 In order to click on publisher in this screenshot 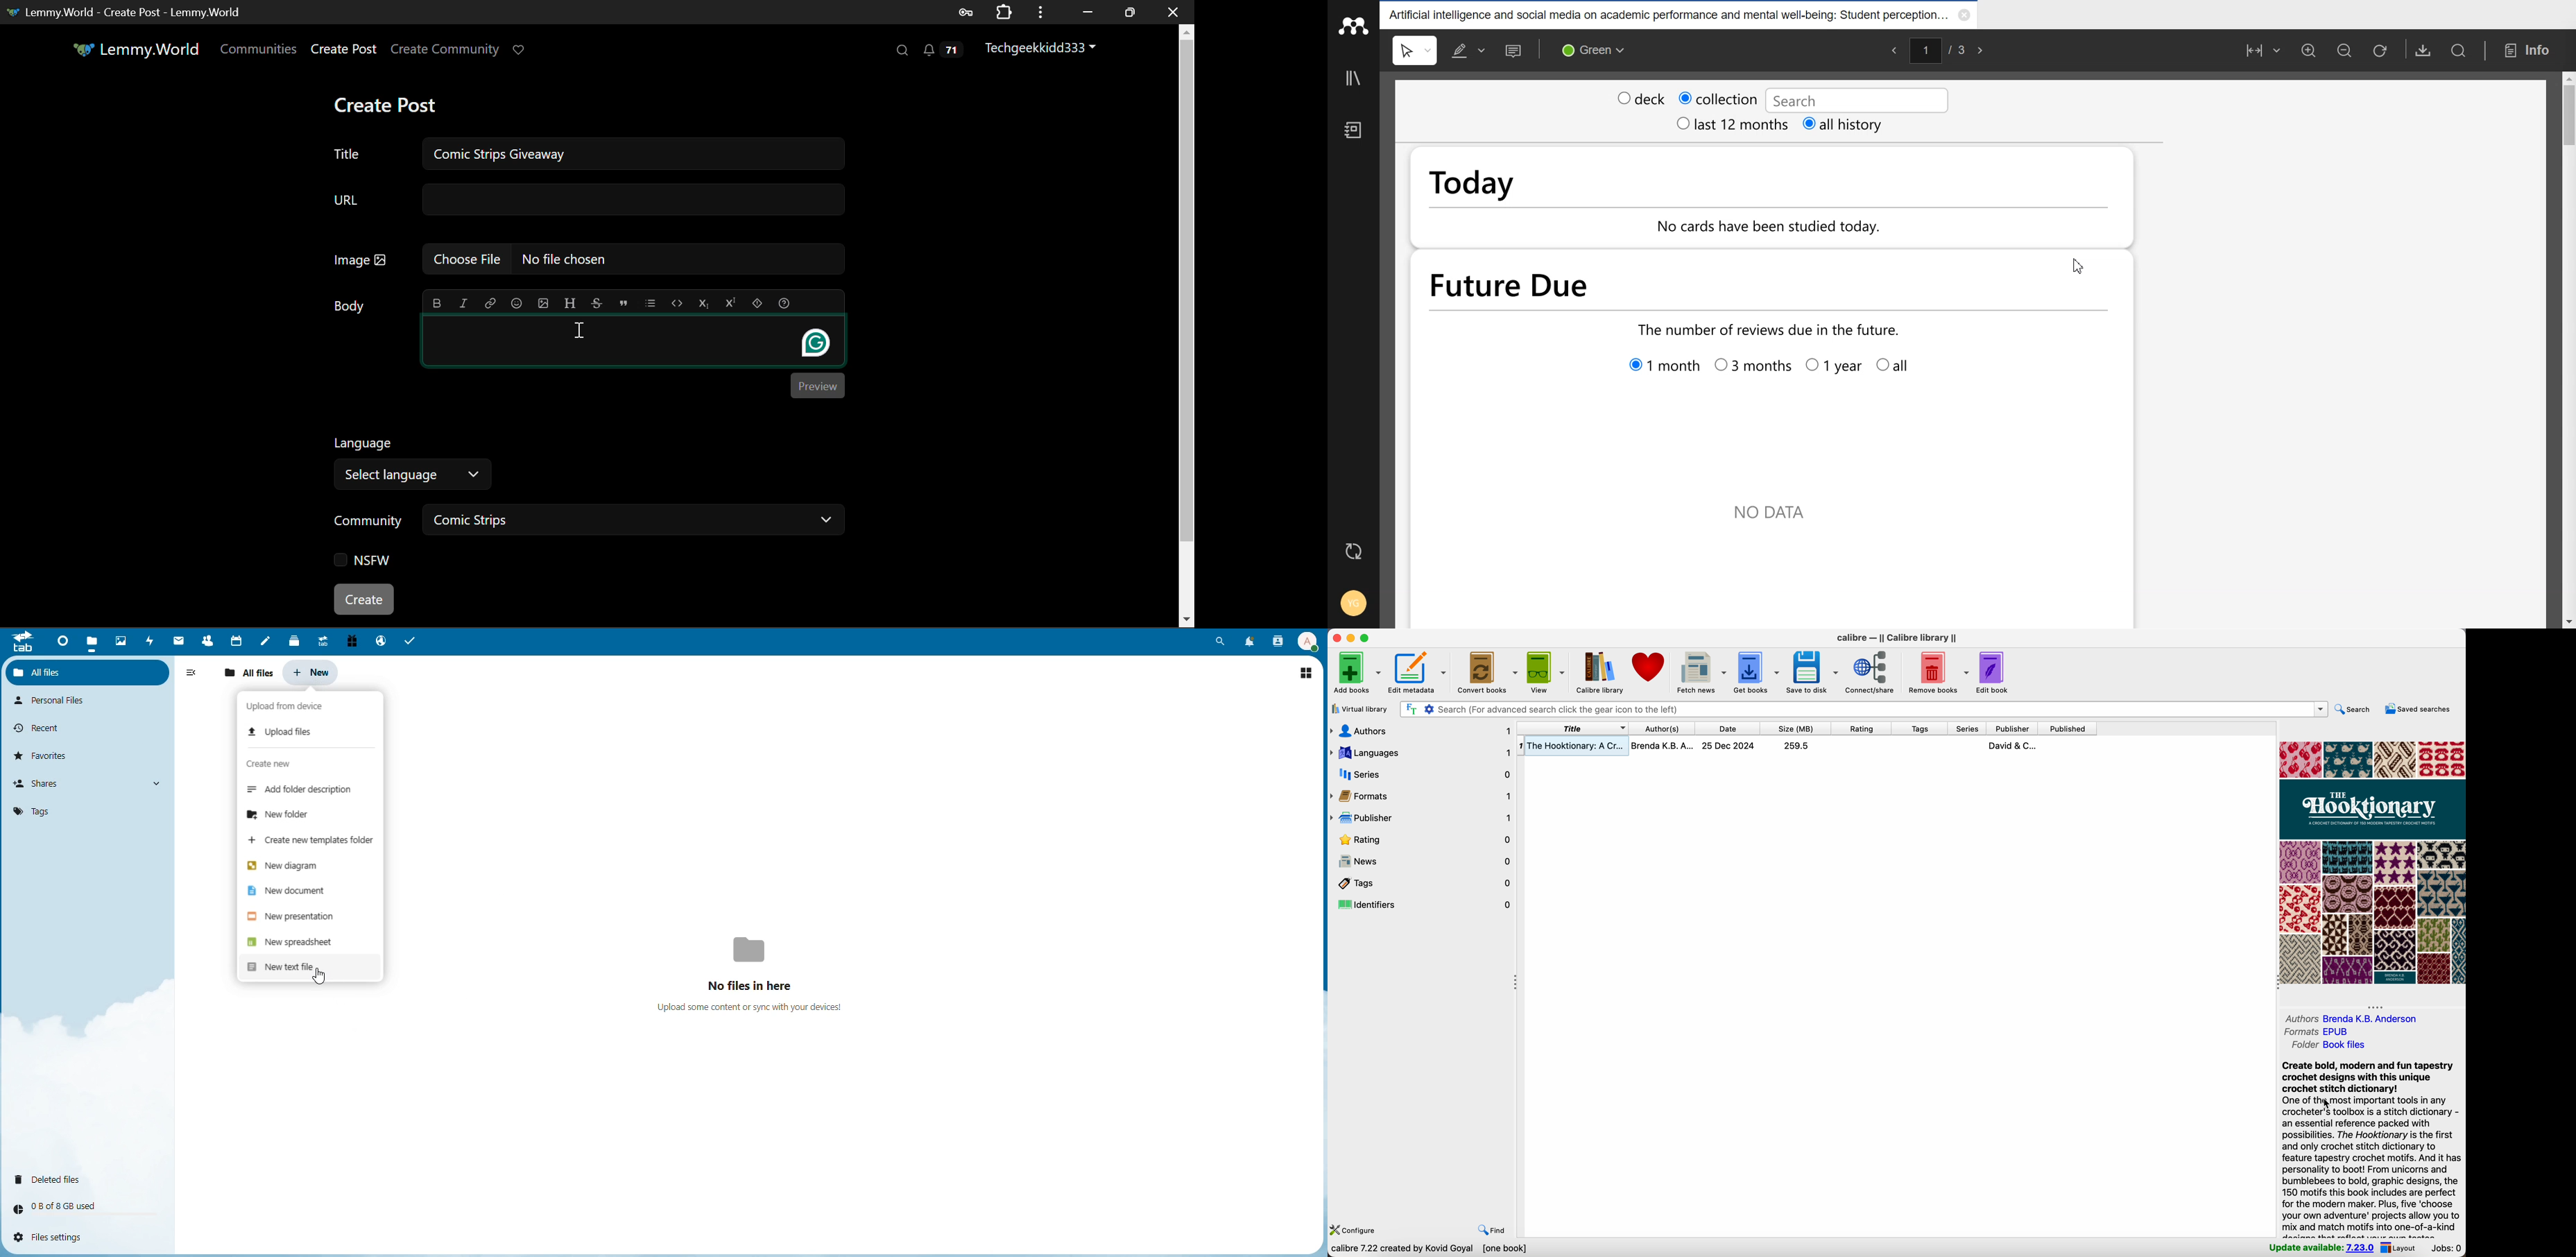, I will do `click(2013, 728)`.